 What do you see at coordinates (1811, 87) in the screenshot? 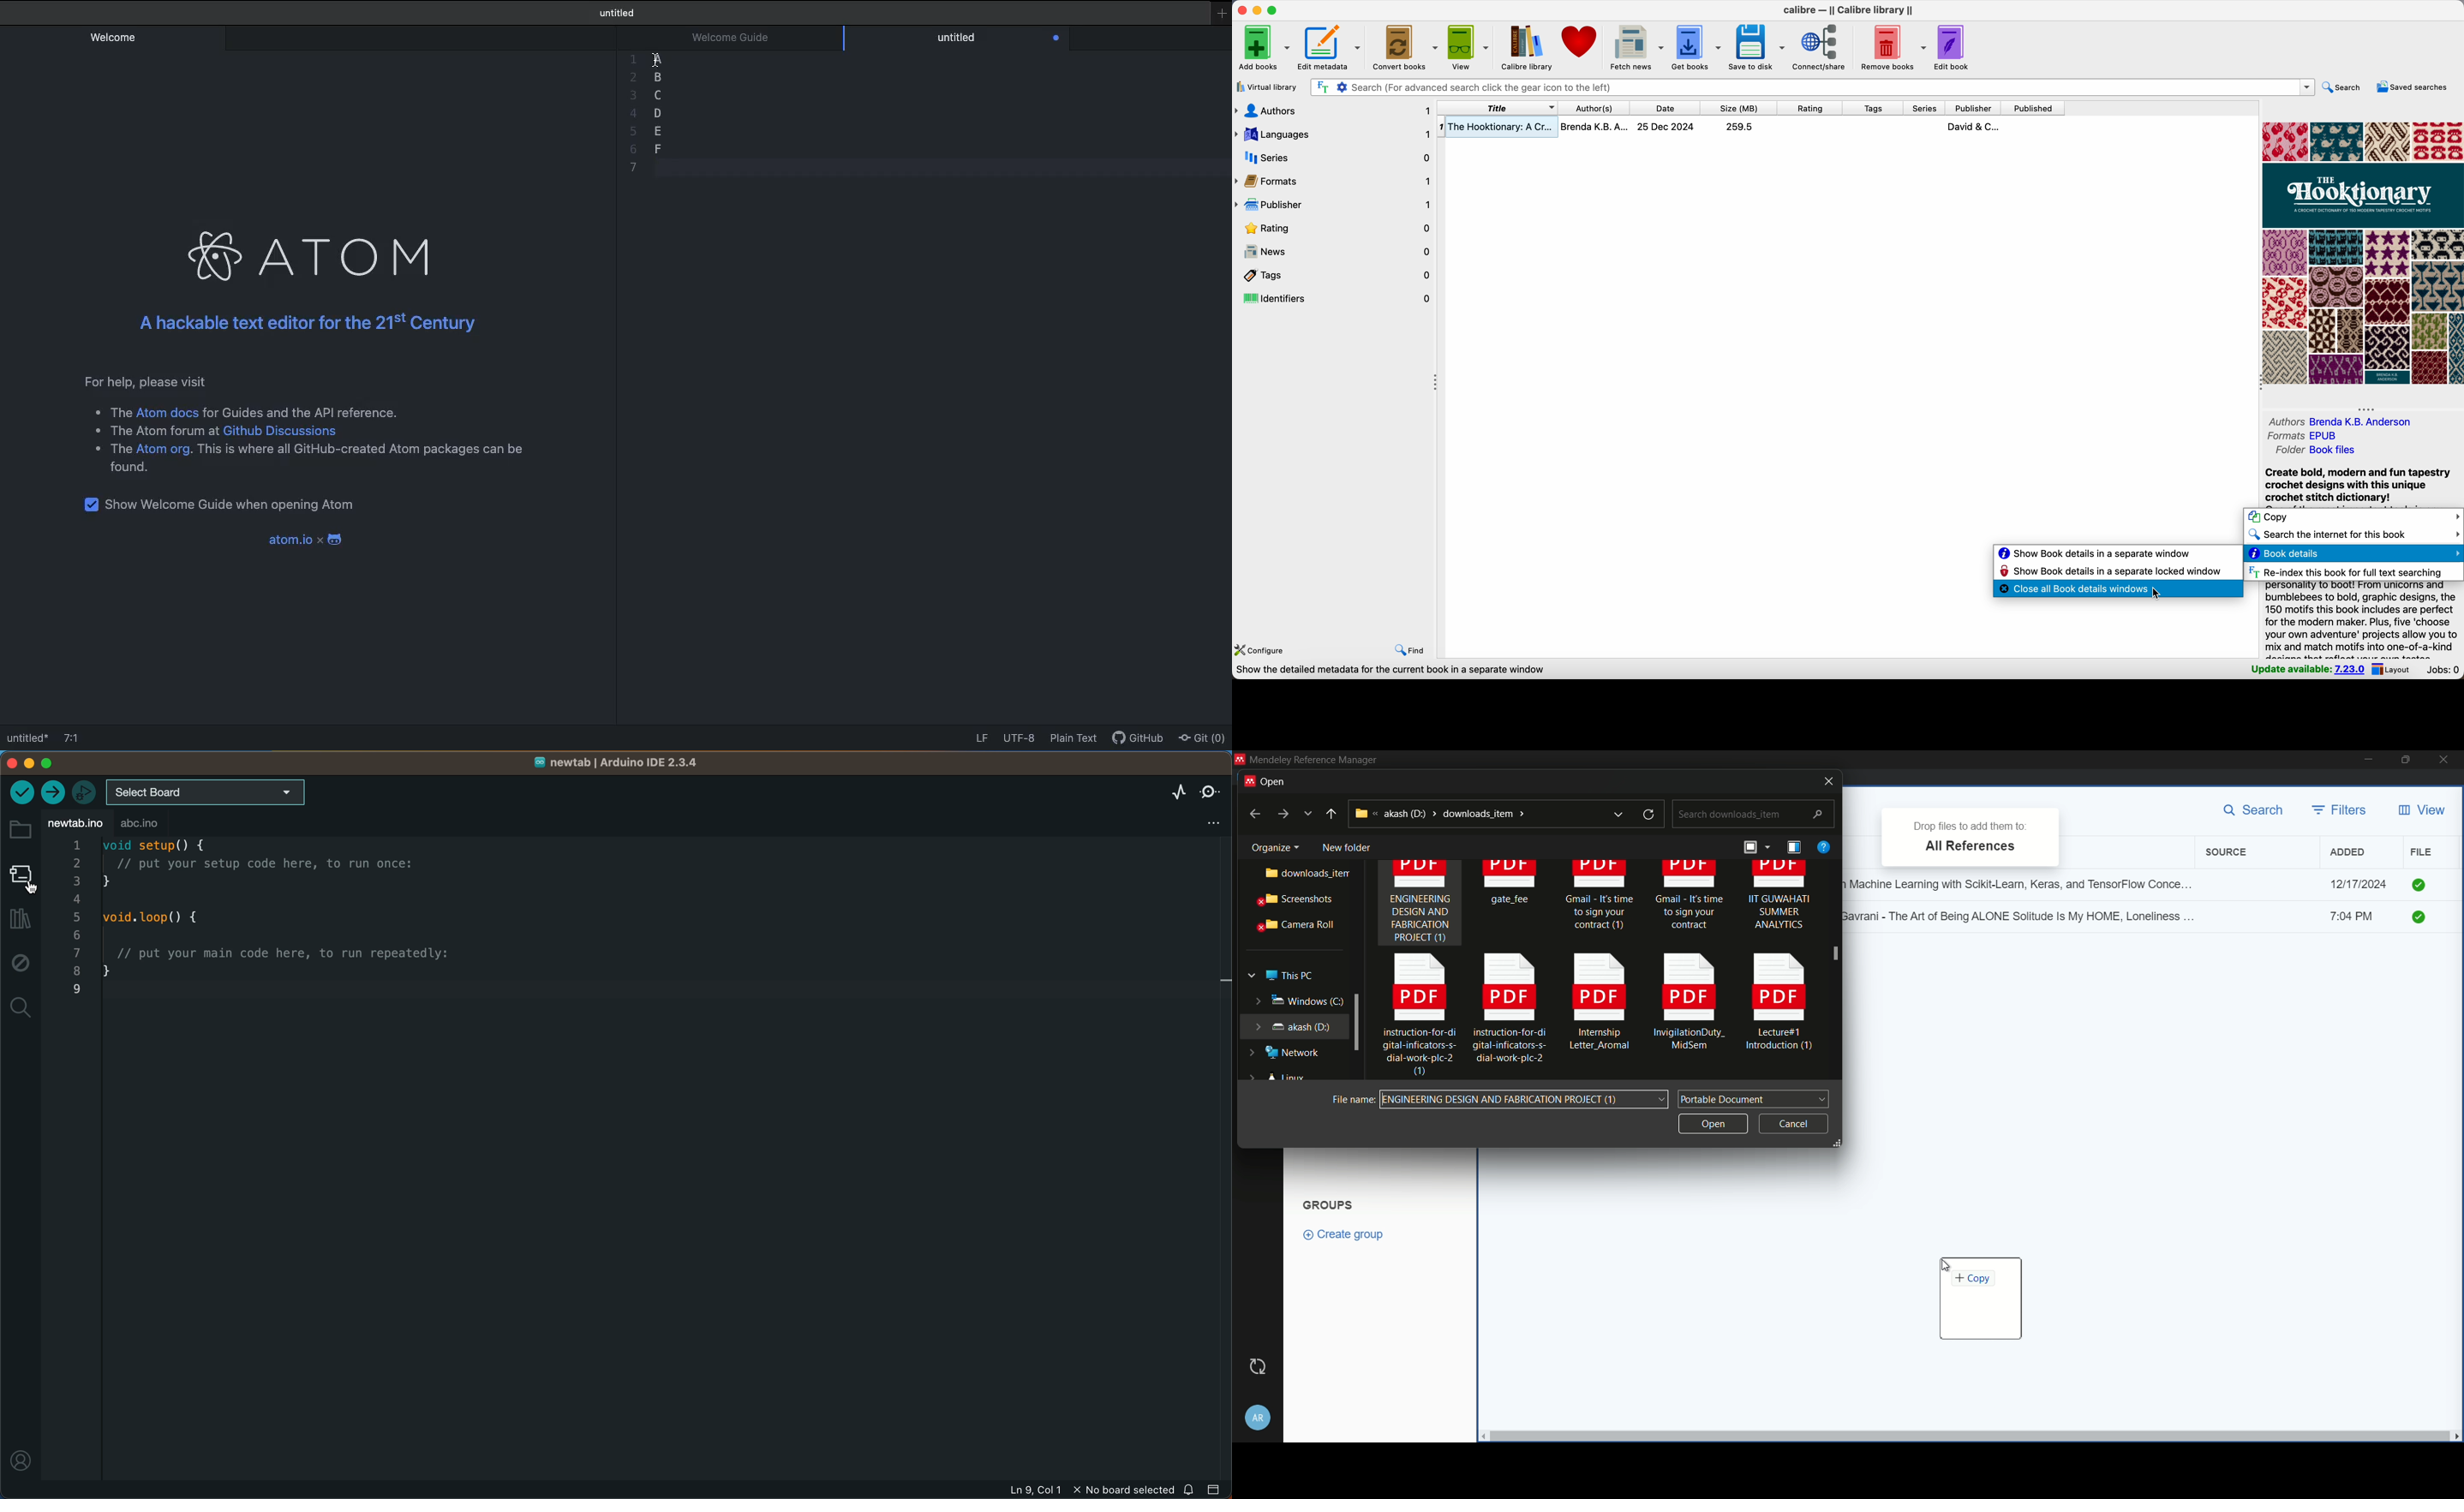
I see `search bar` at bounding box center [1811, 87].